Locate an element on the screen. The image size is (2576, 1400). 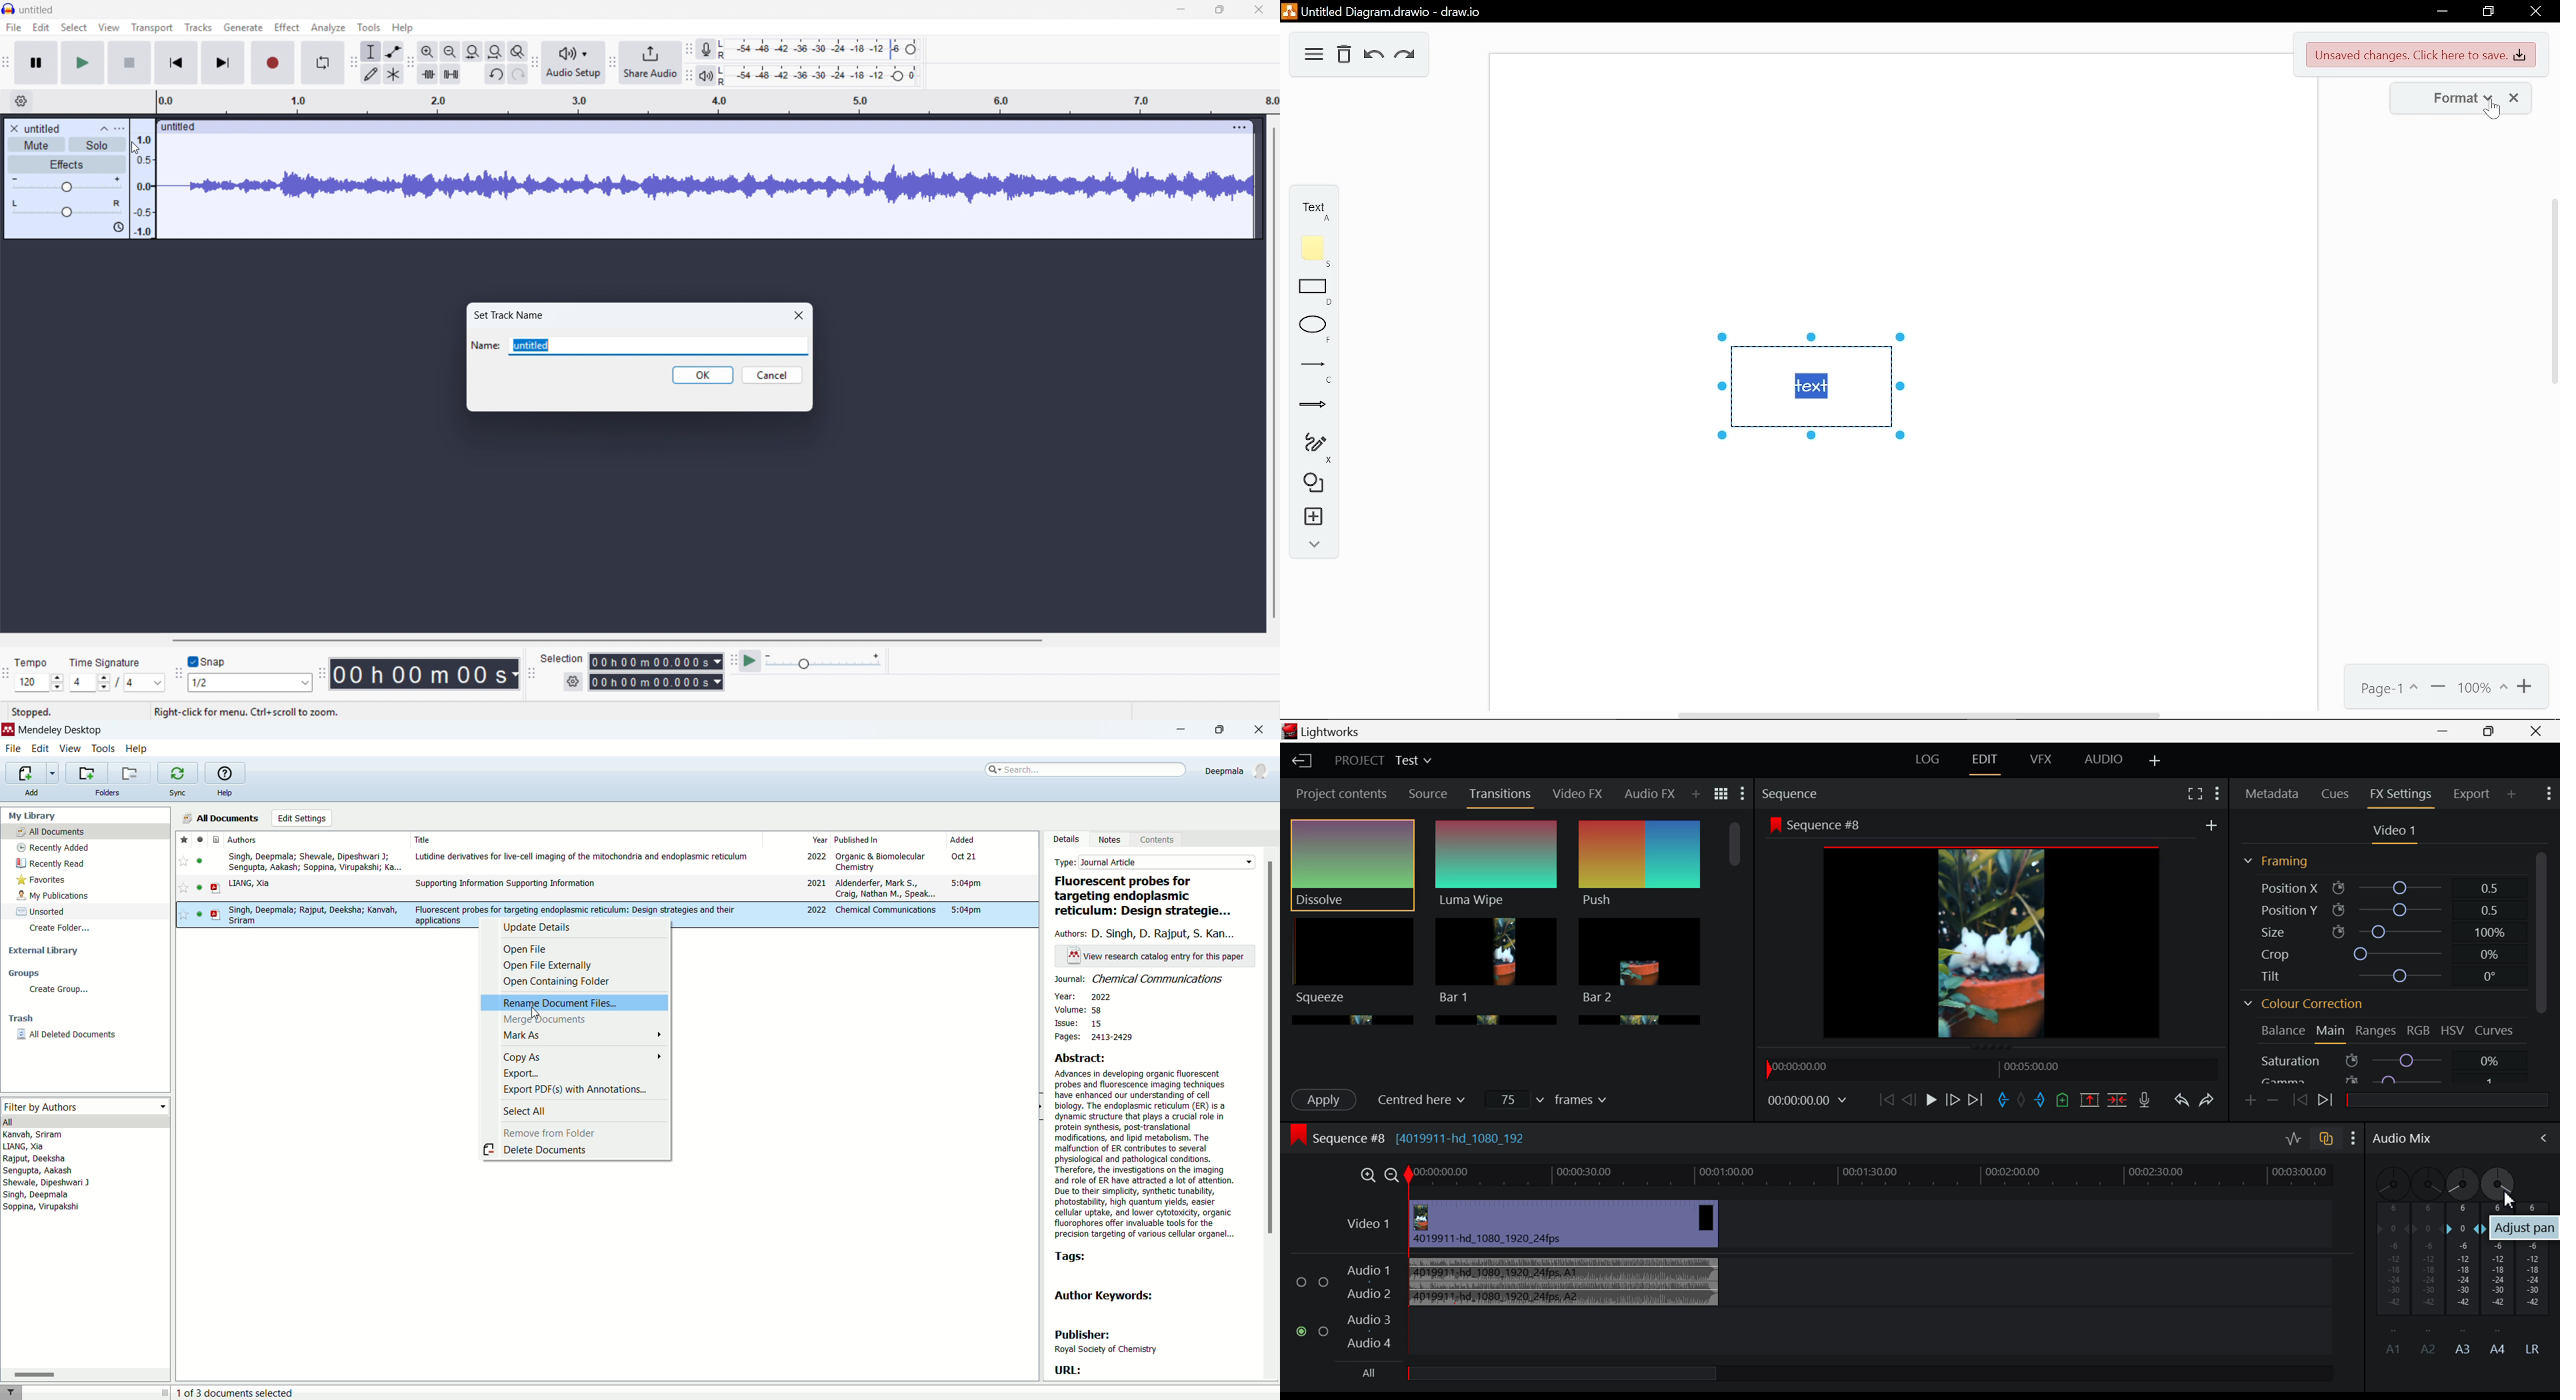
A4 Channel Adjust Pan is located at coordinates (2509, 1203).